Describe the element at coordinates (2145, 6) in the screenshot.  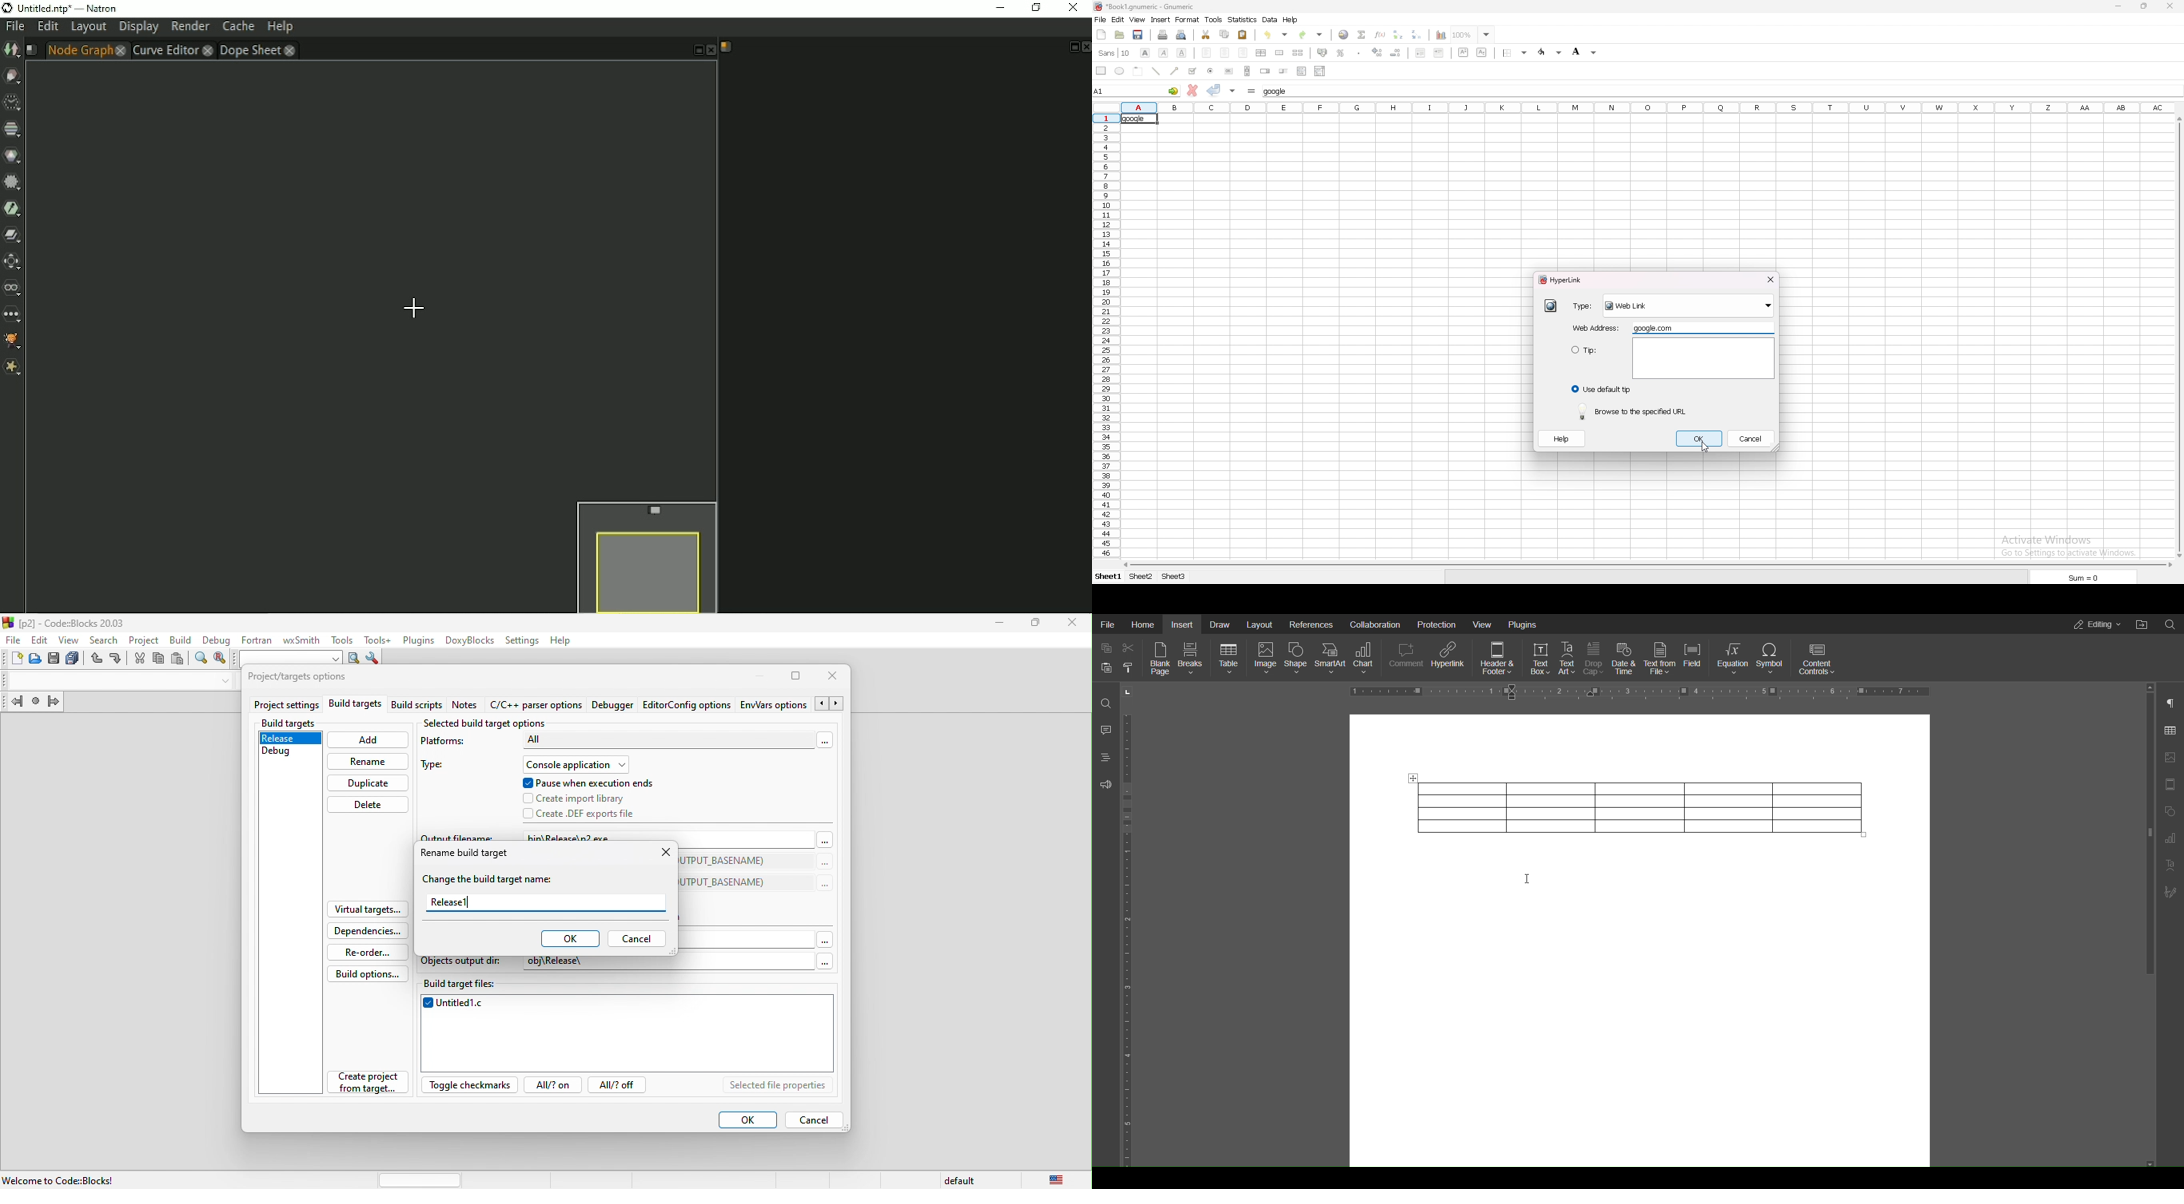
I see `resize` at that location.